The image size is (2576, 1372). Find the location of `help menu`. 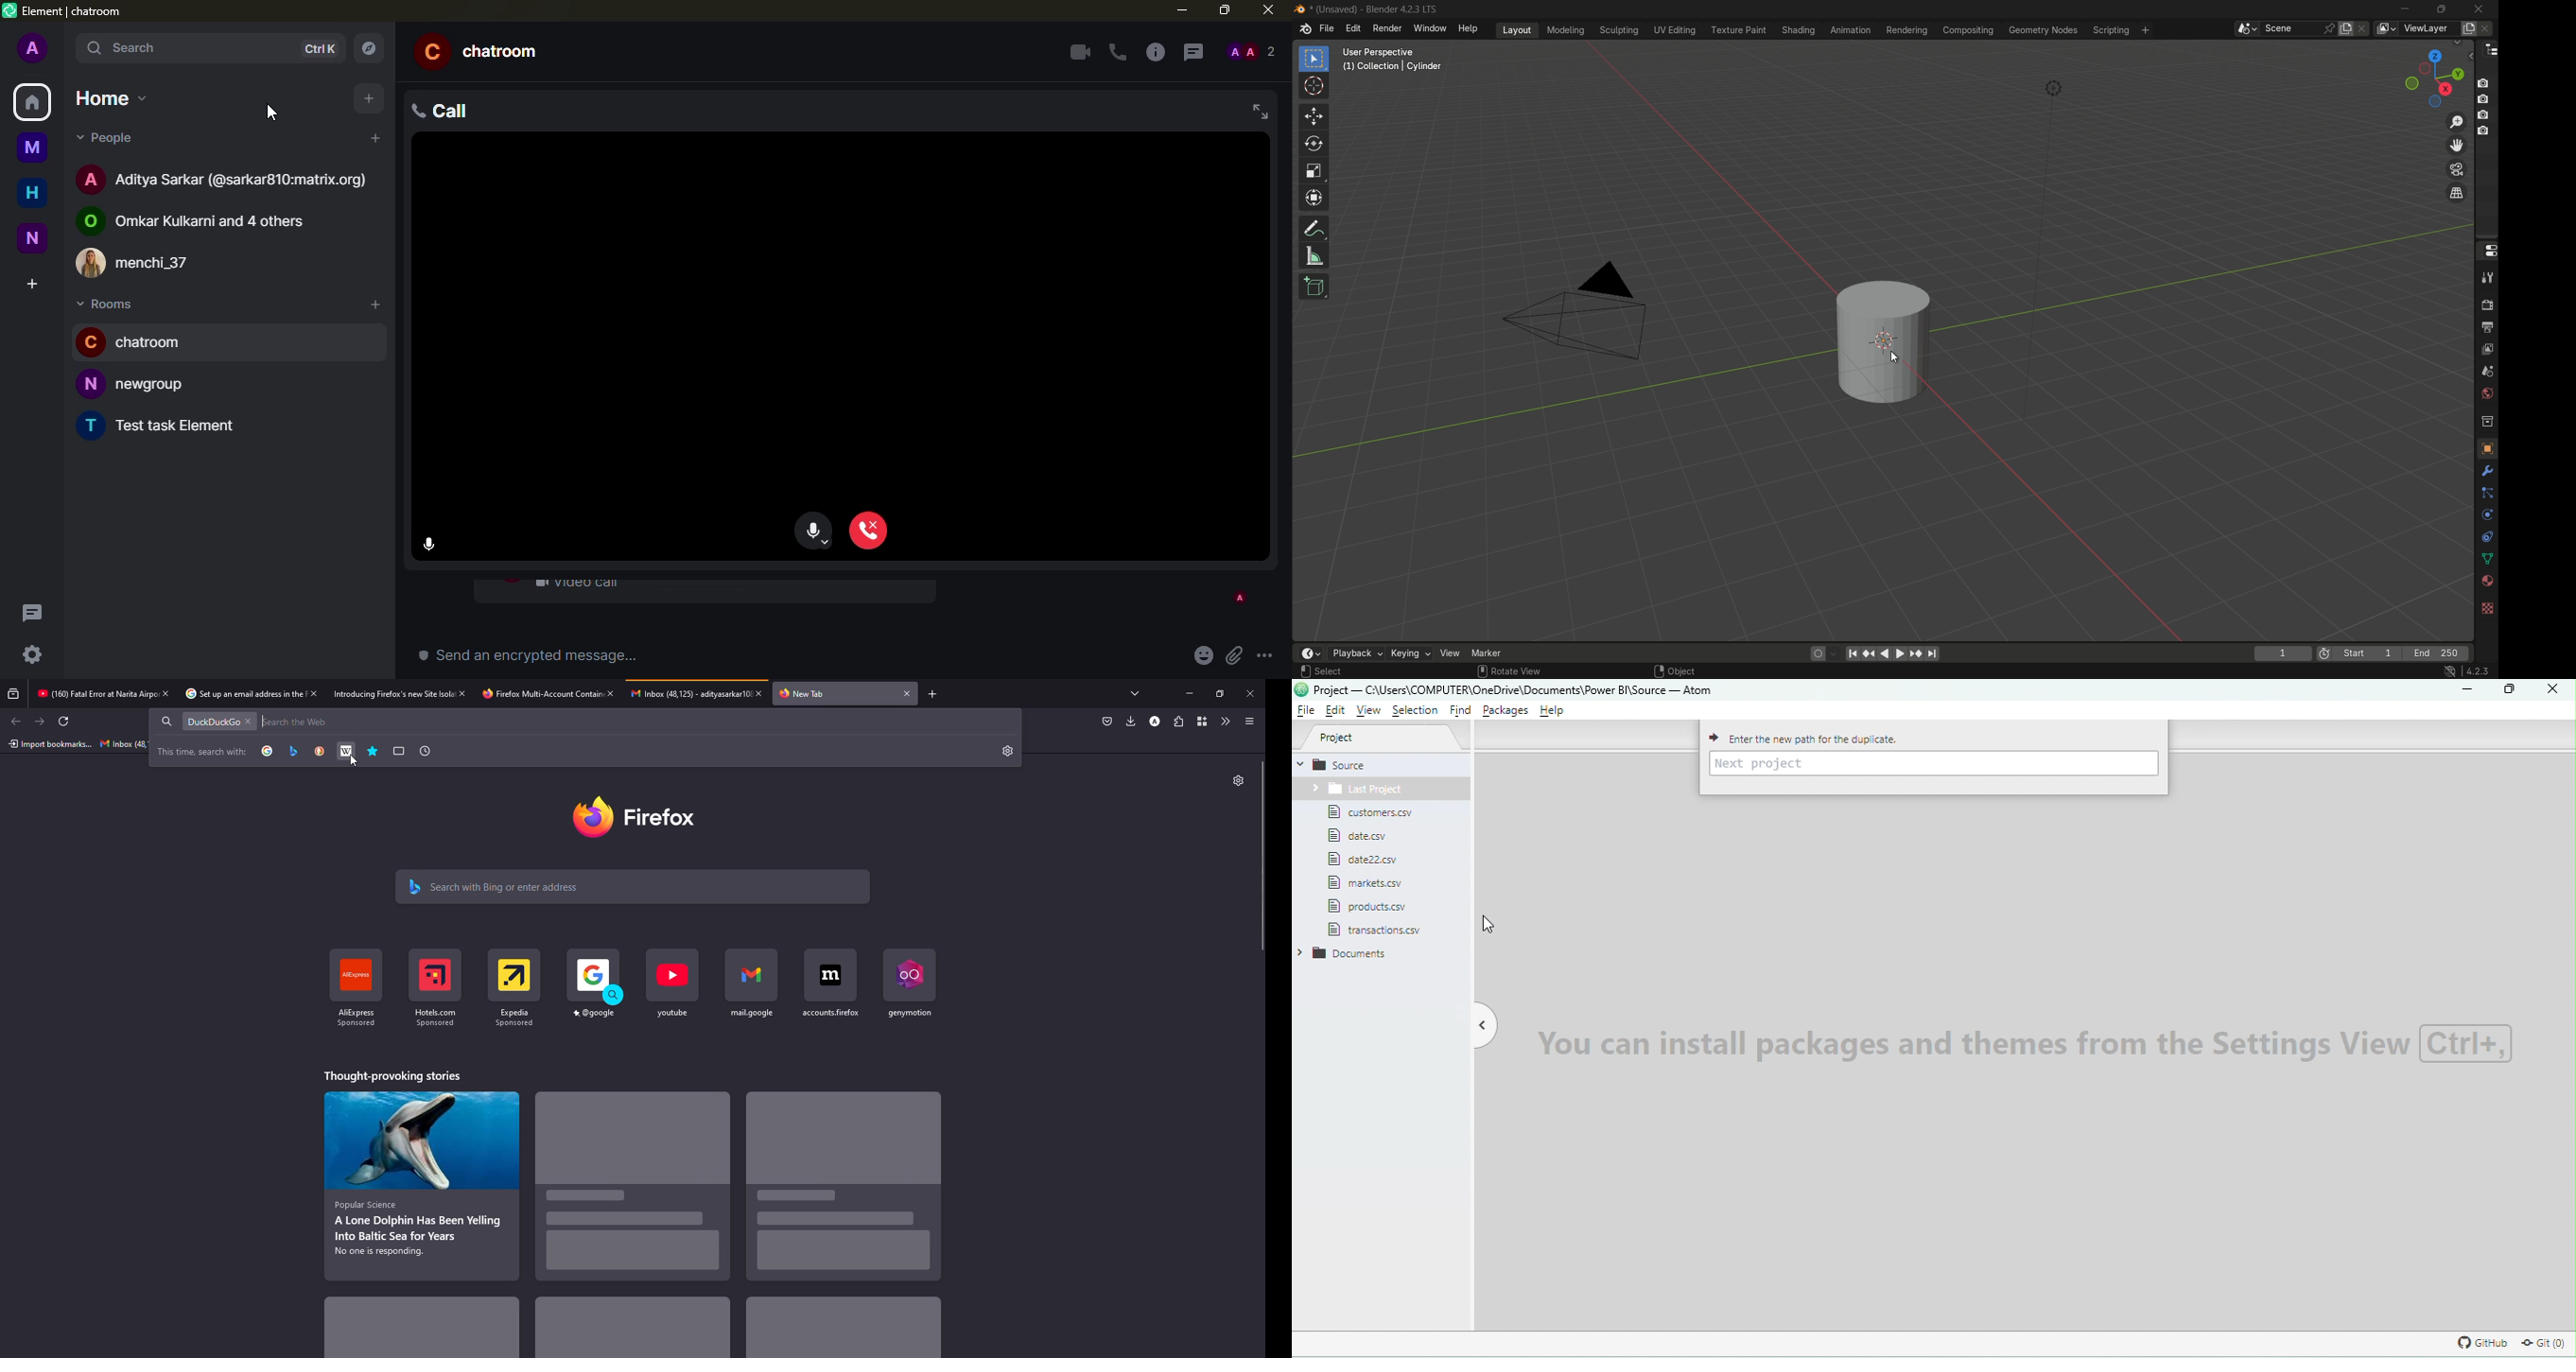

help menu is located at coordinates (1469, 29).